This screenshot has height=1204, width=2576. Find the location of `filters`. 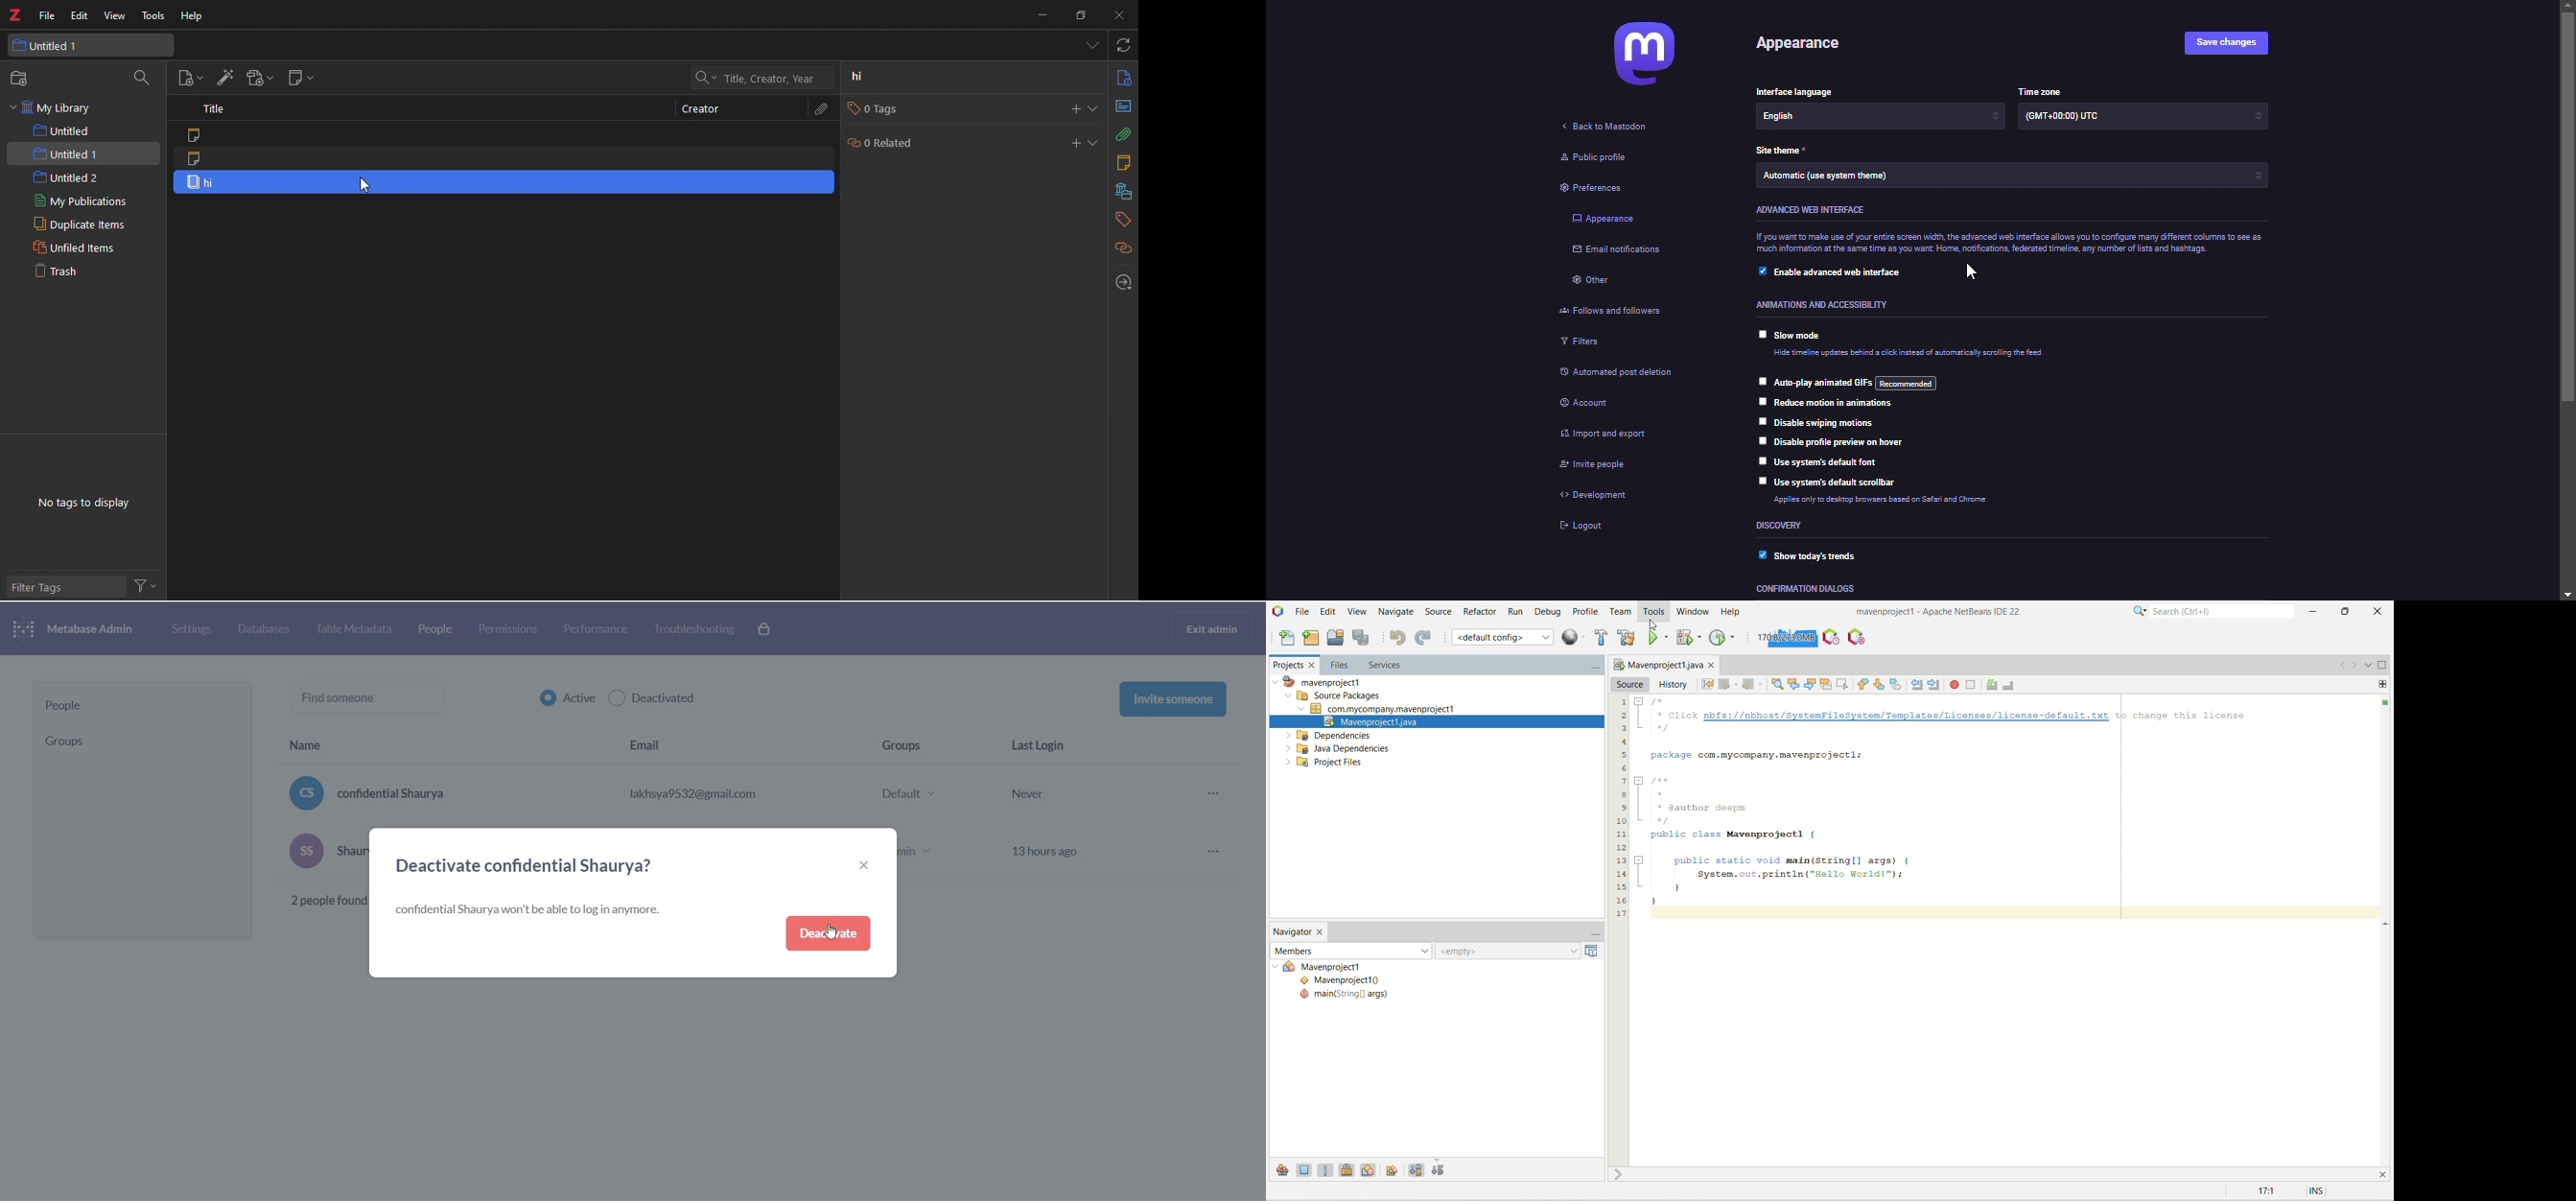

filters is located at coordinates (1581, 344).